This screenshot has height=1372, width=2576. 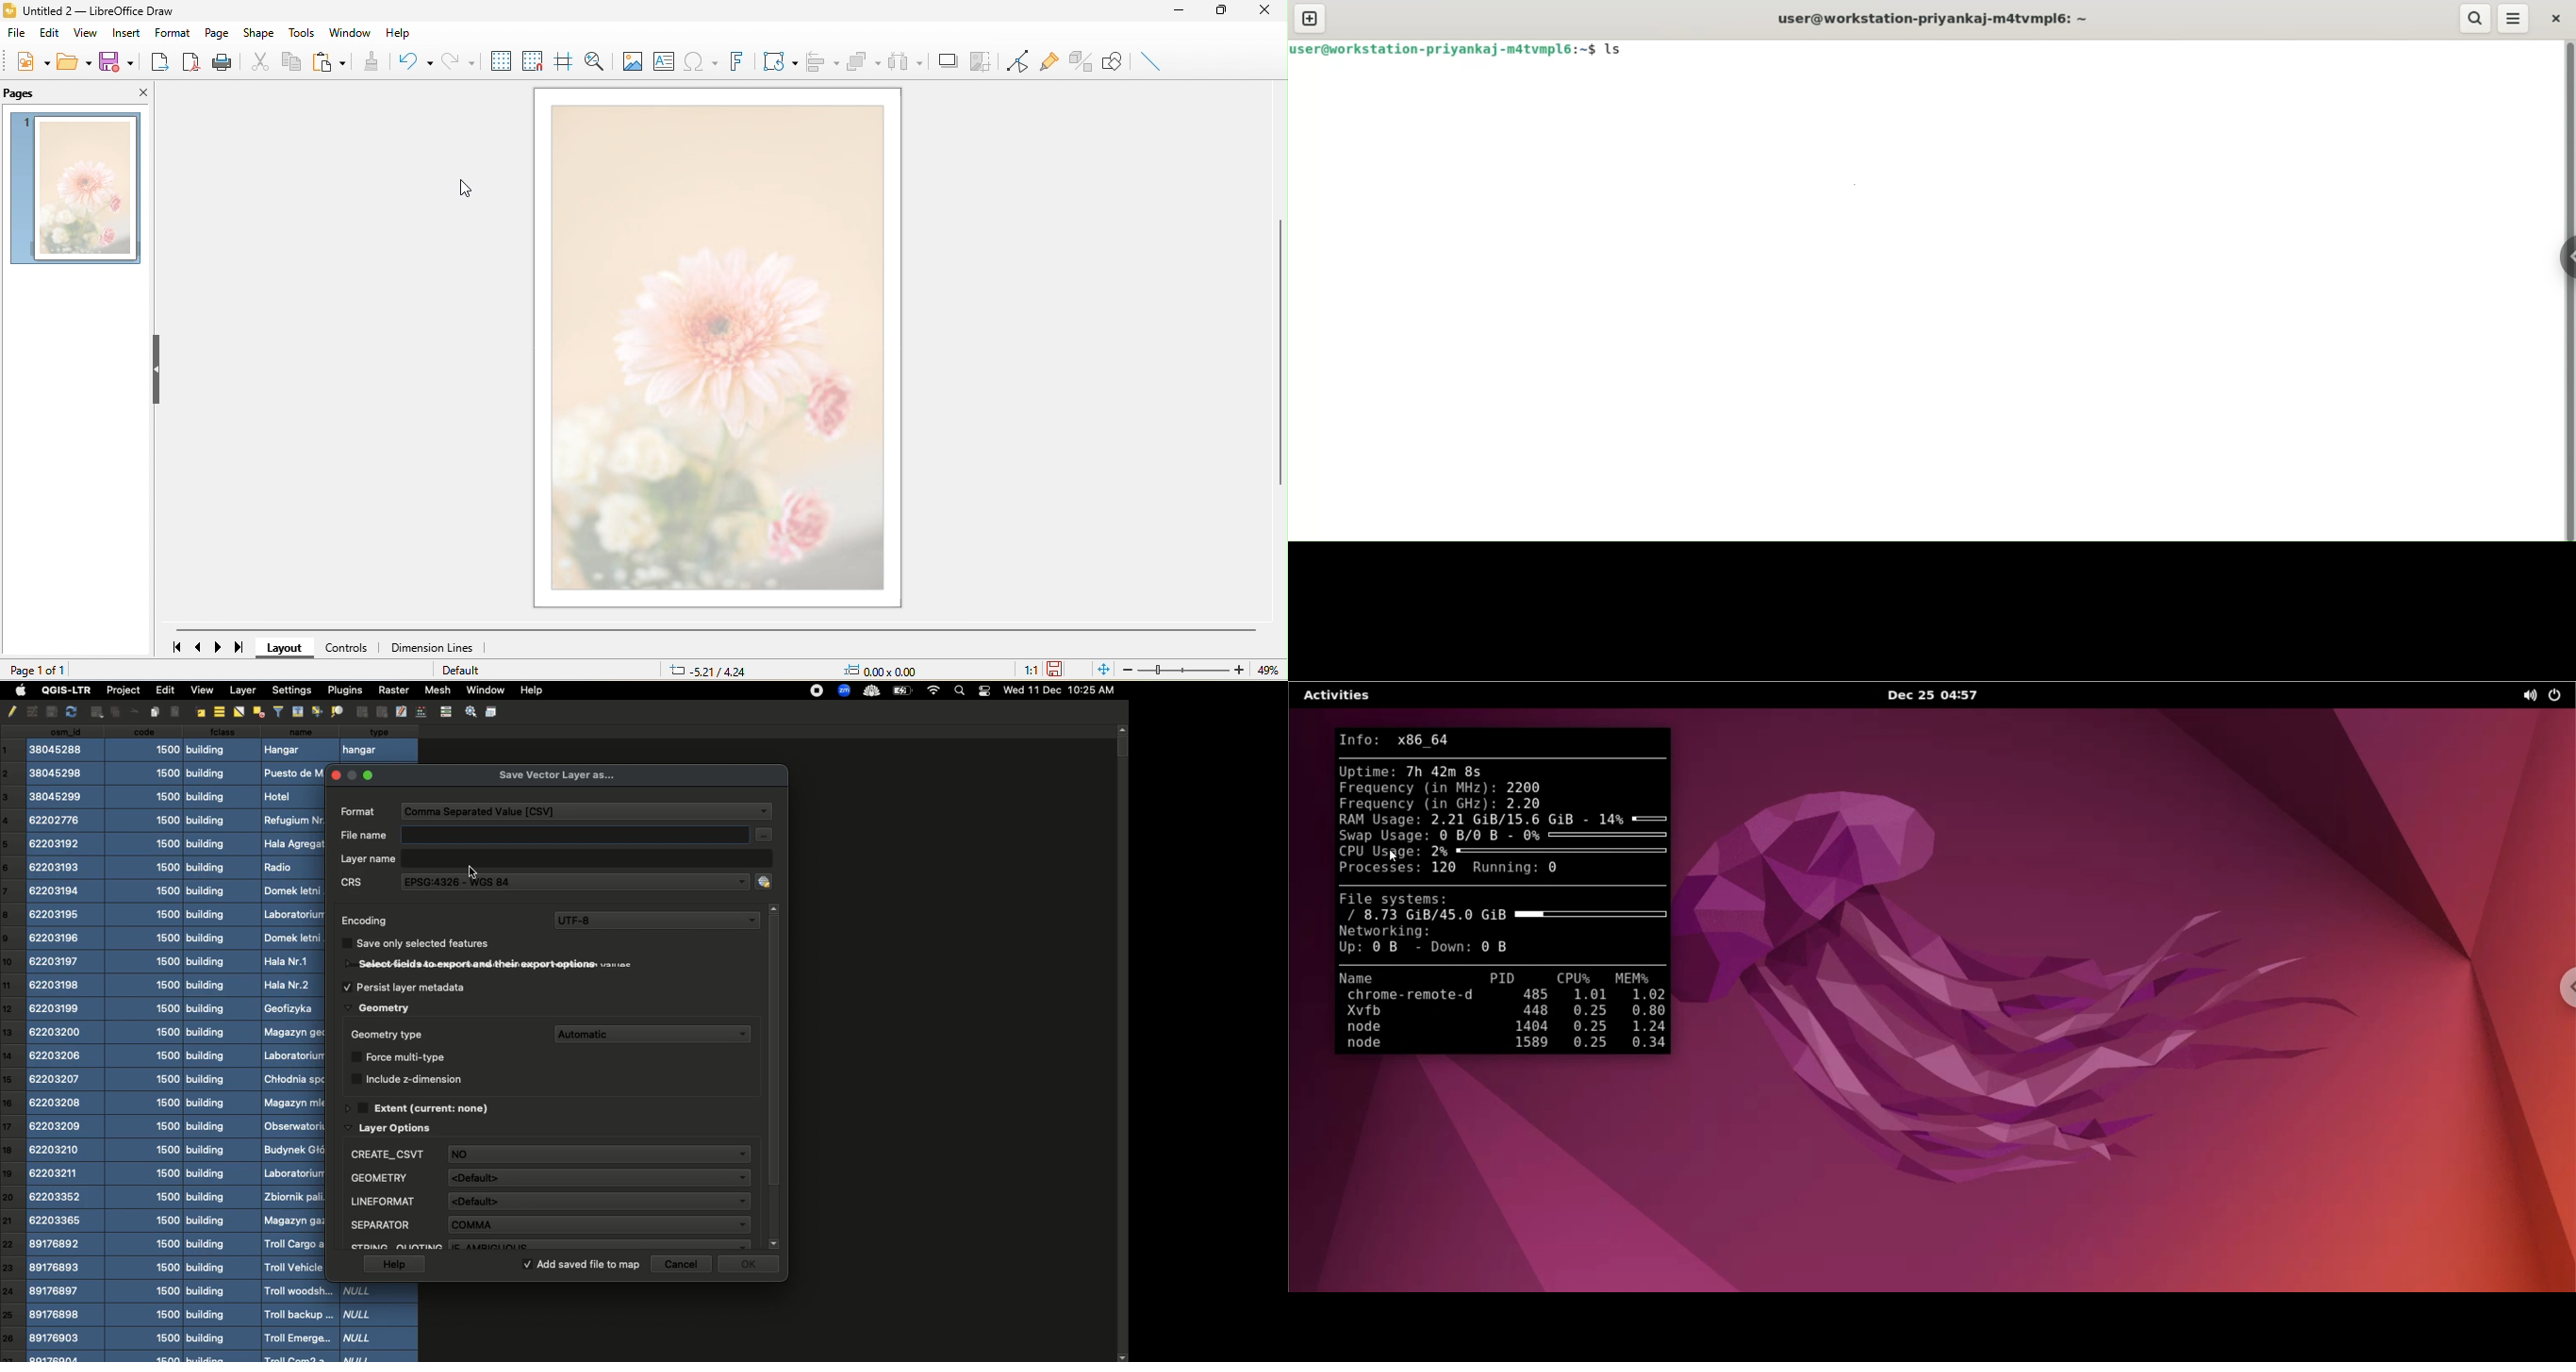 I want to click on Settings, so click(x=291, y=690).